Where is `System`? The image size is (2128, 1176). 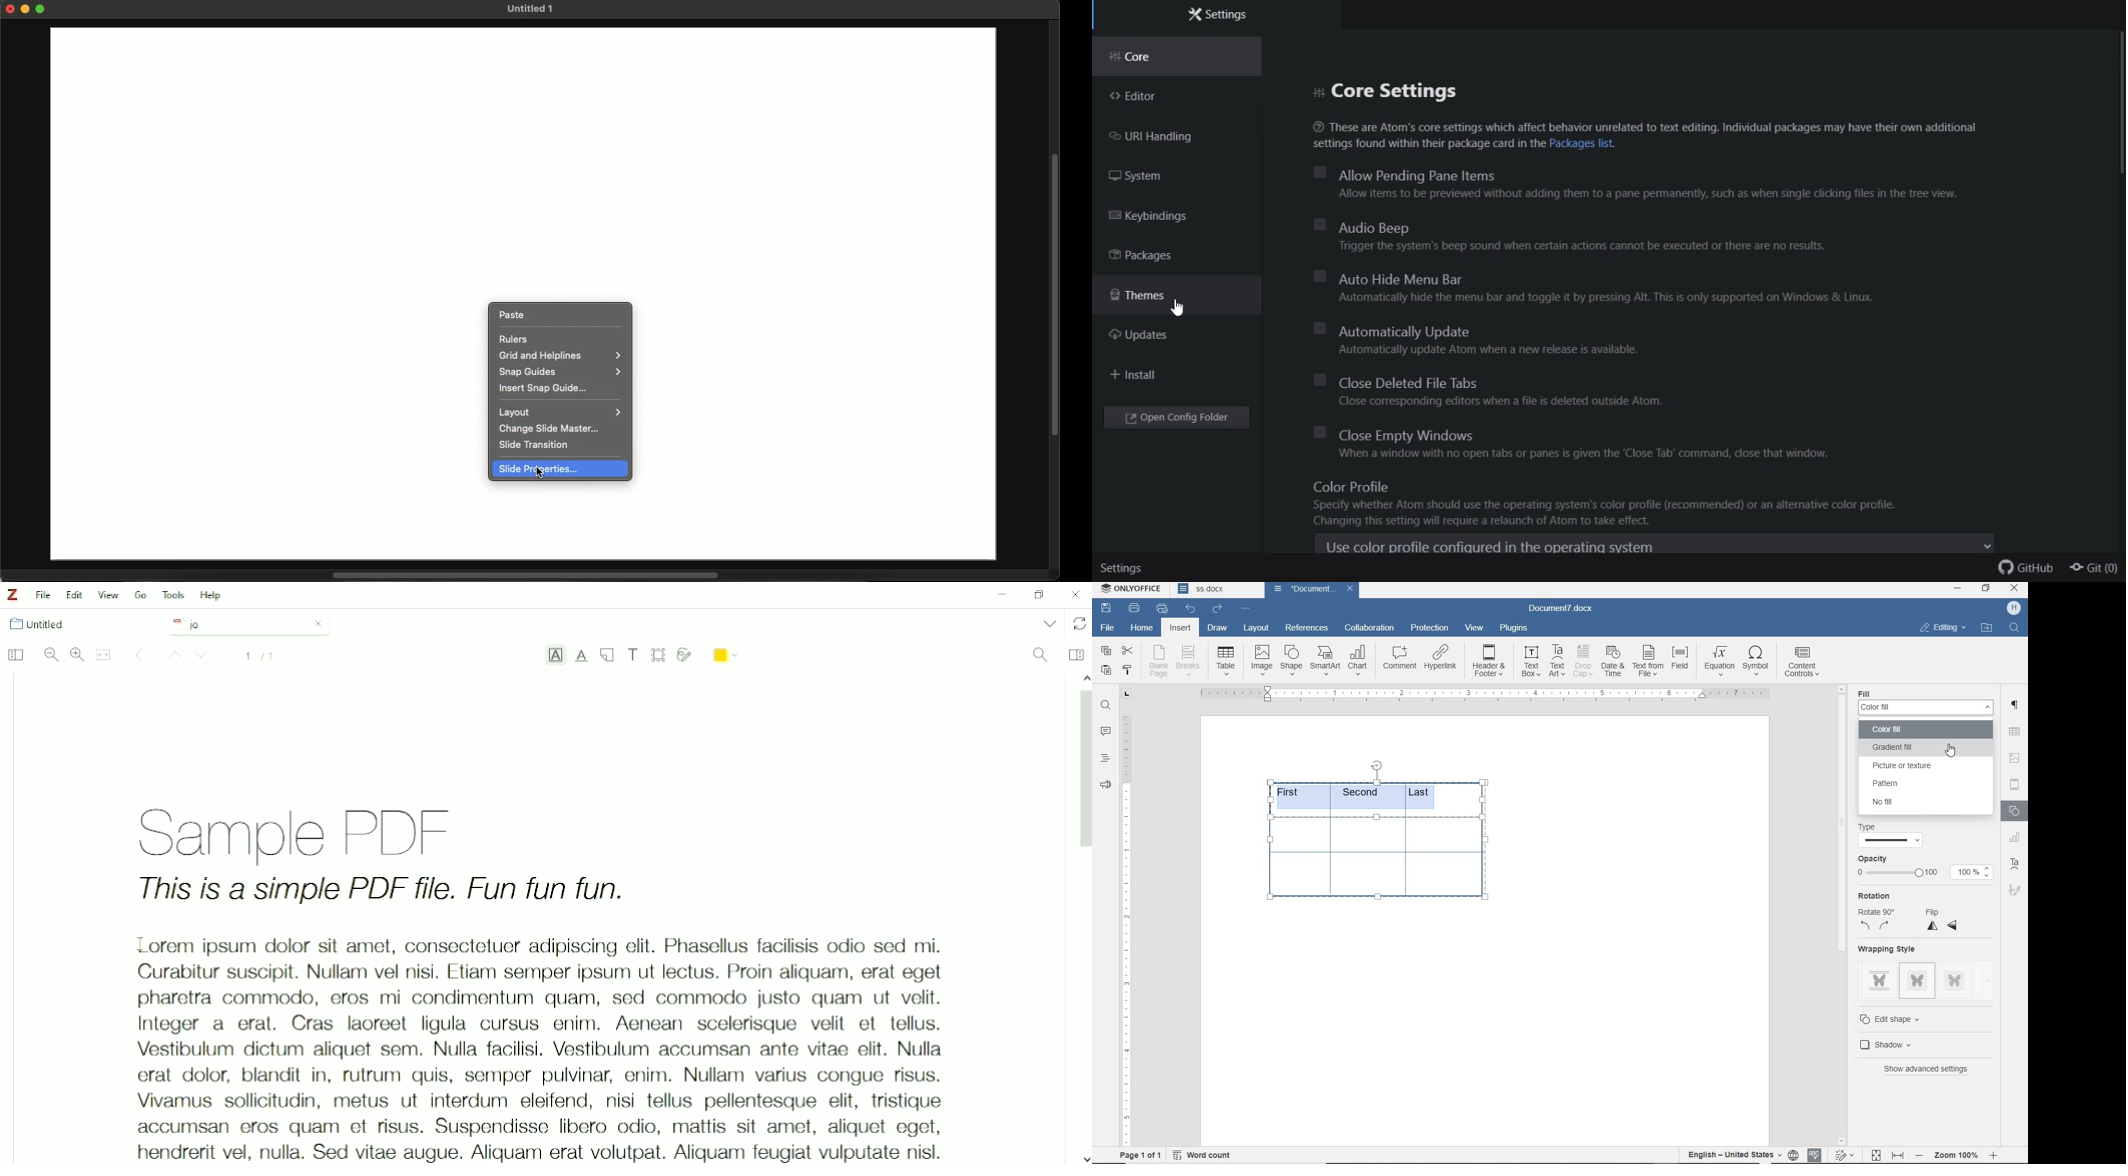 System is located at coordinates (1156, 177).